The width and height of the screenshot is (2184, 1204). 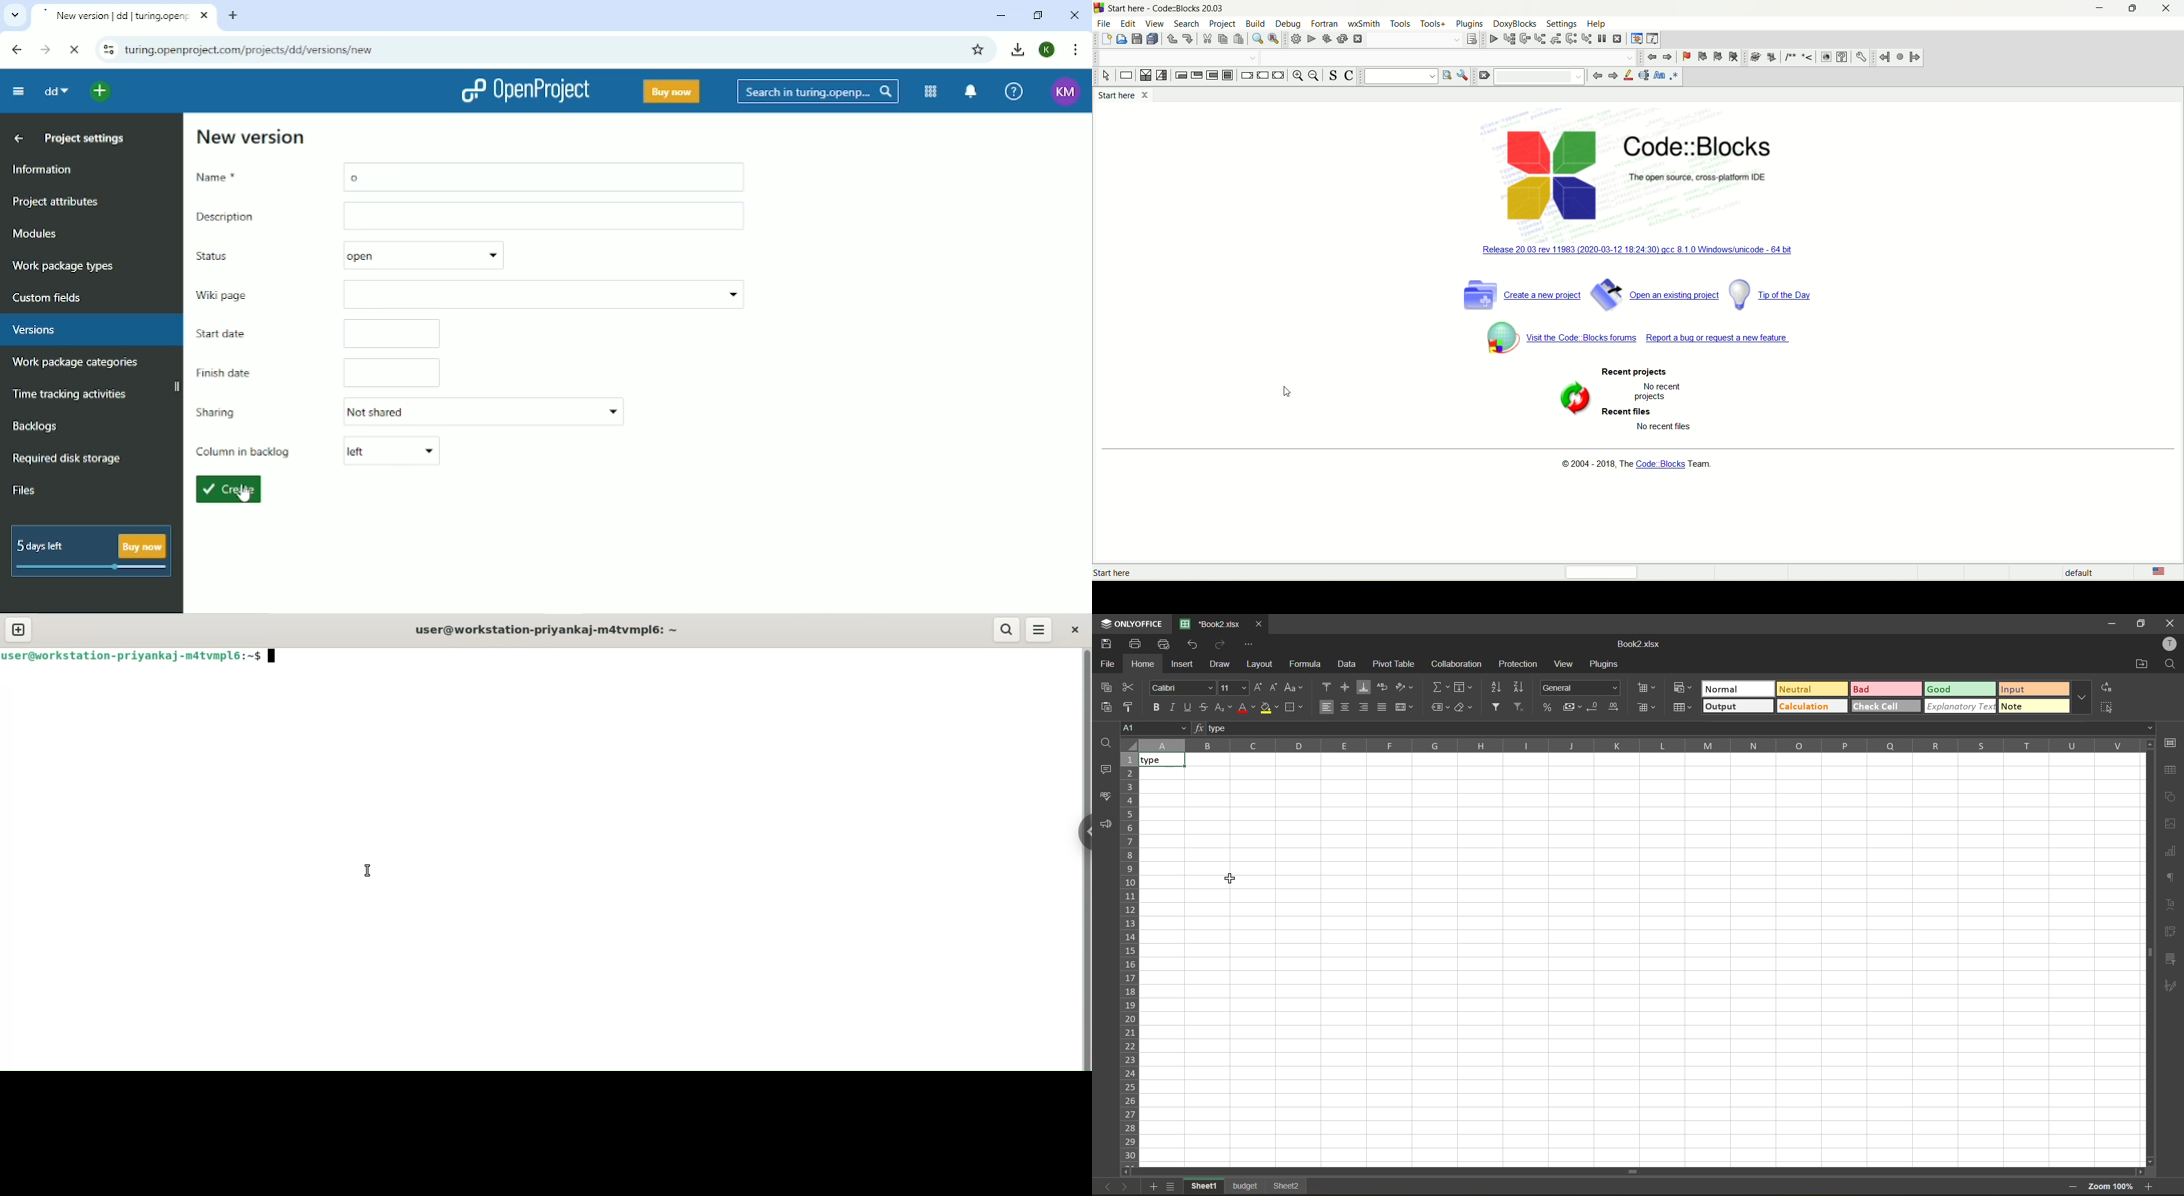 What do you see at coordinates (1702, 56) in the screenshot?
I see `previous bookmark` at bounding box center [1702, 56].